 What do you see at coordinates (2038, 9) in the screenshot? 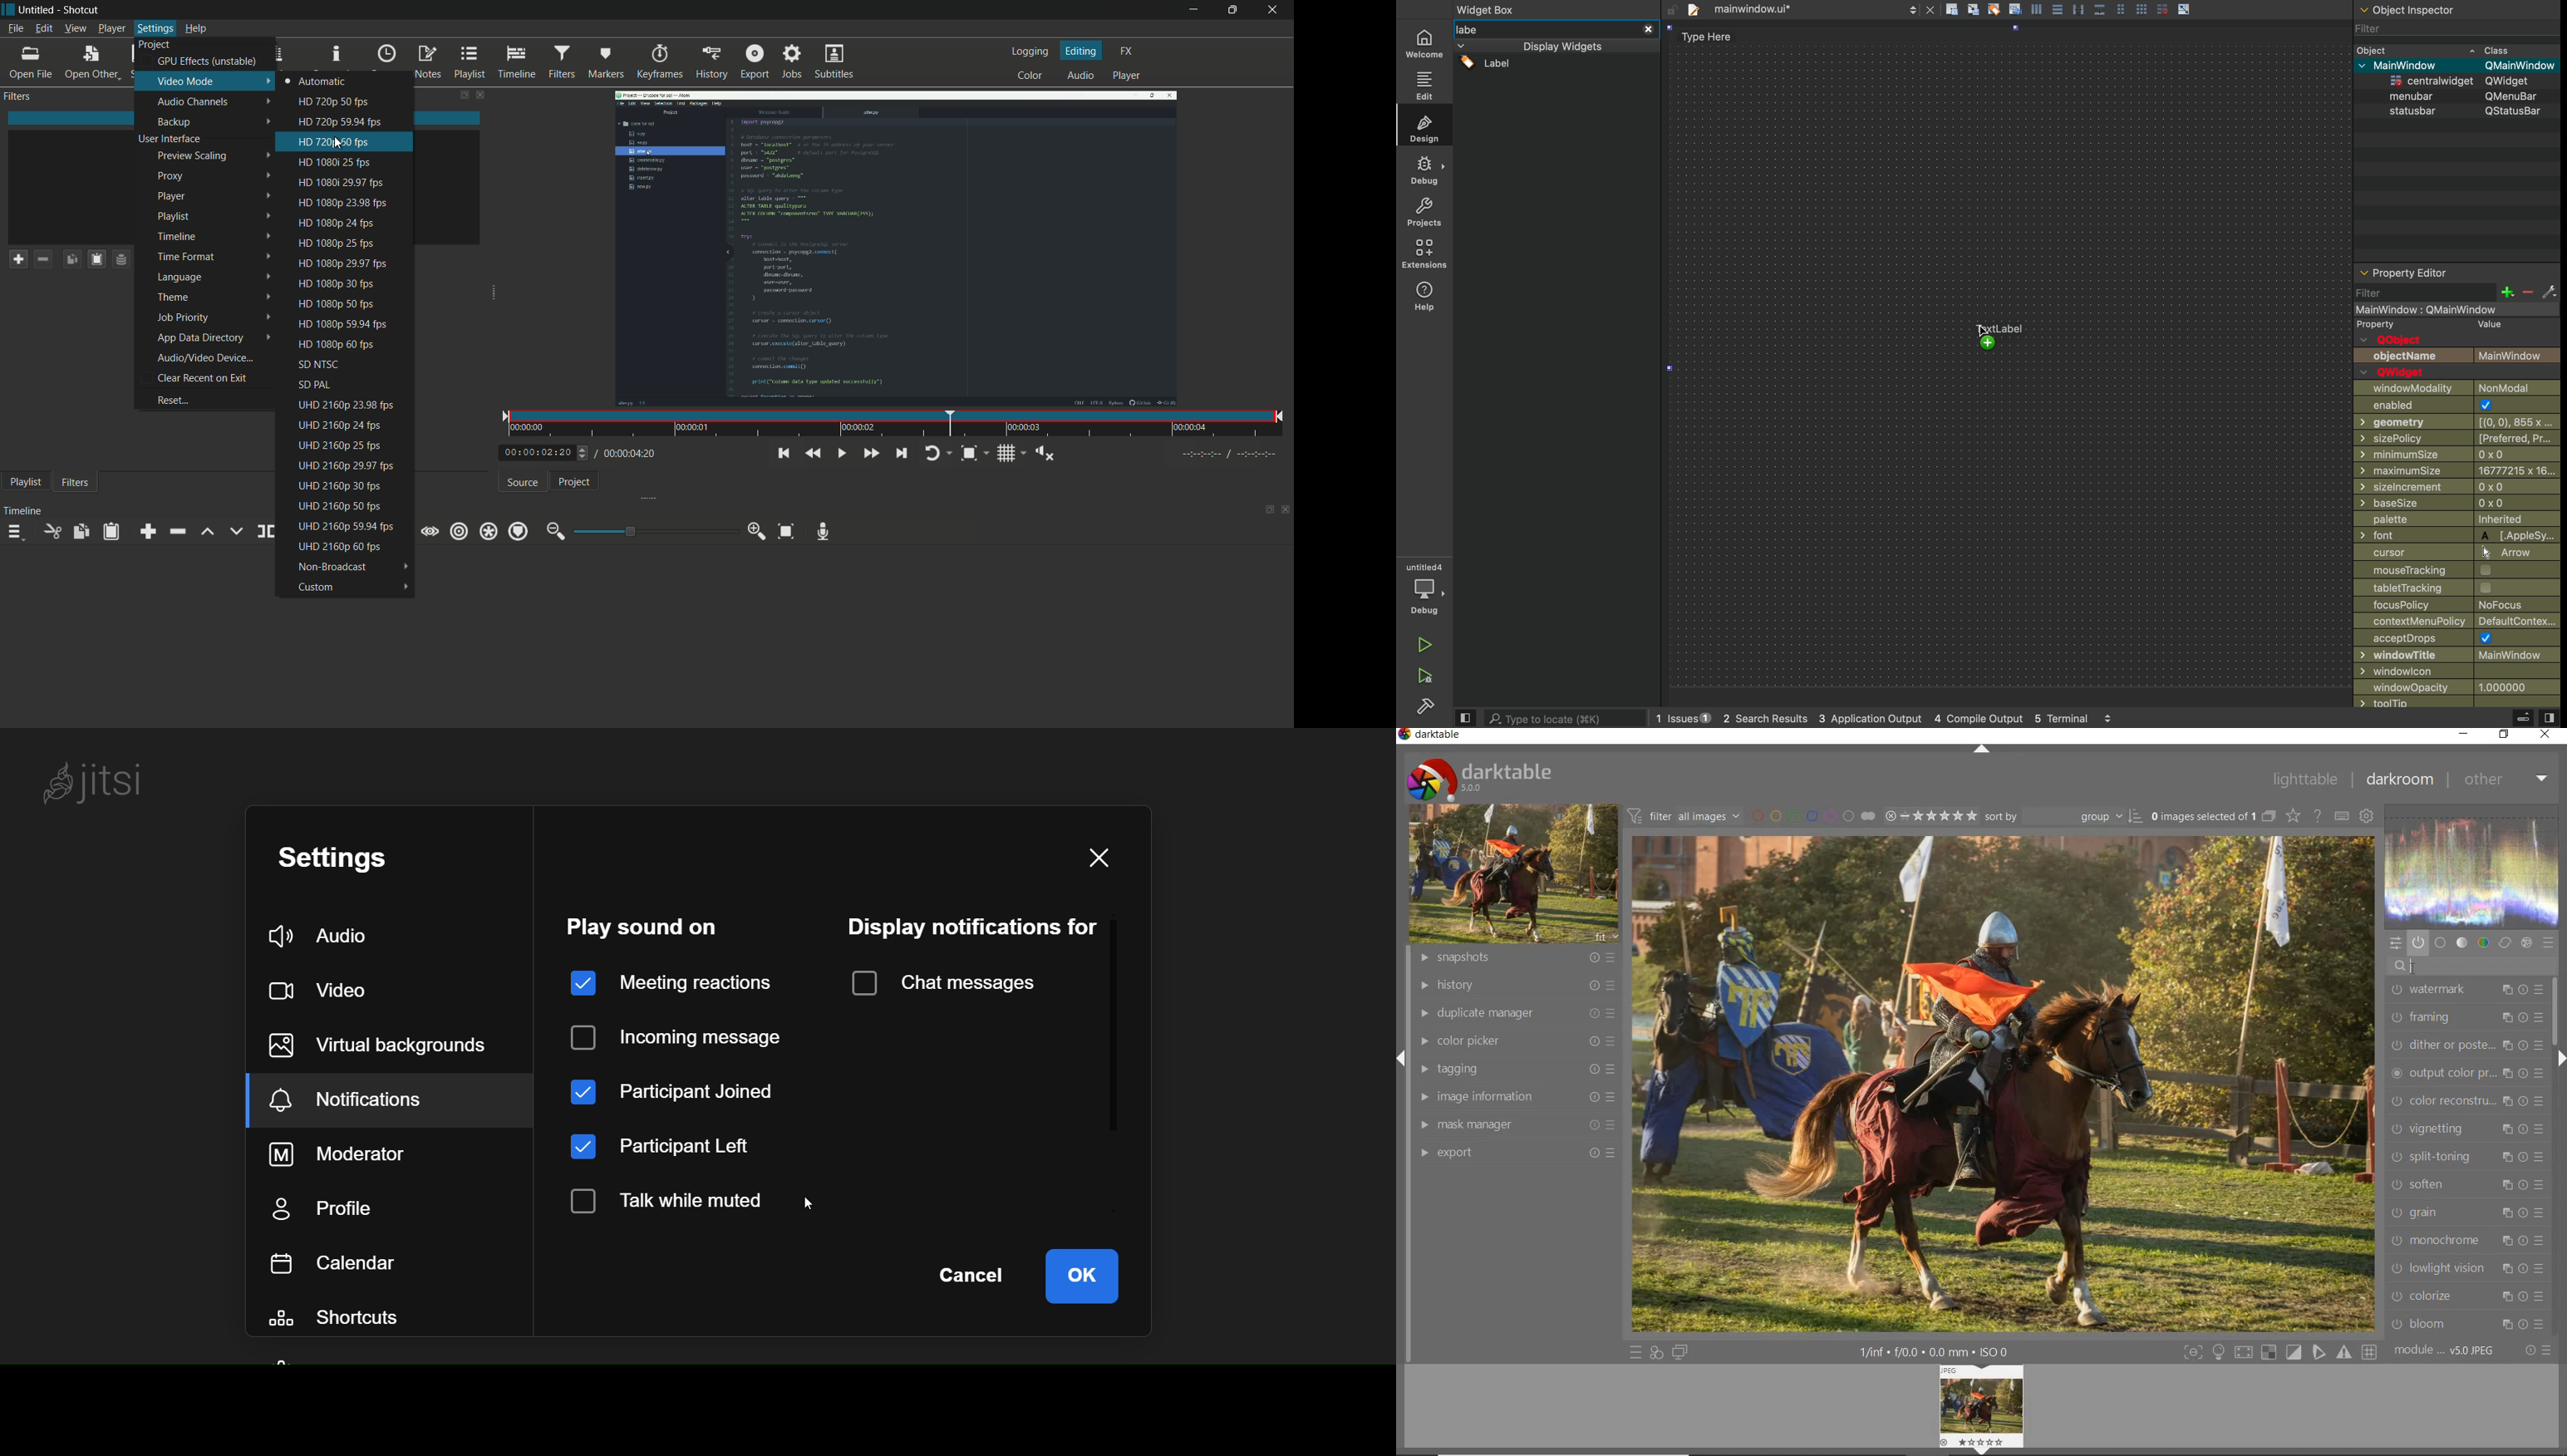
I see `icon` at bounding box center [2038, 9].